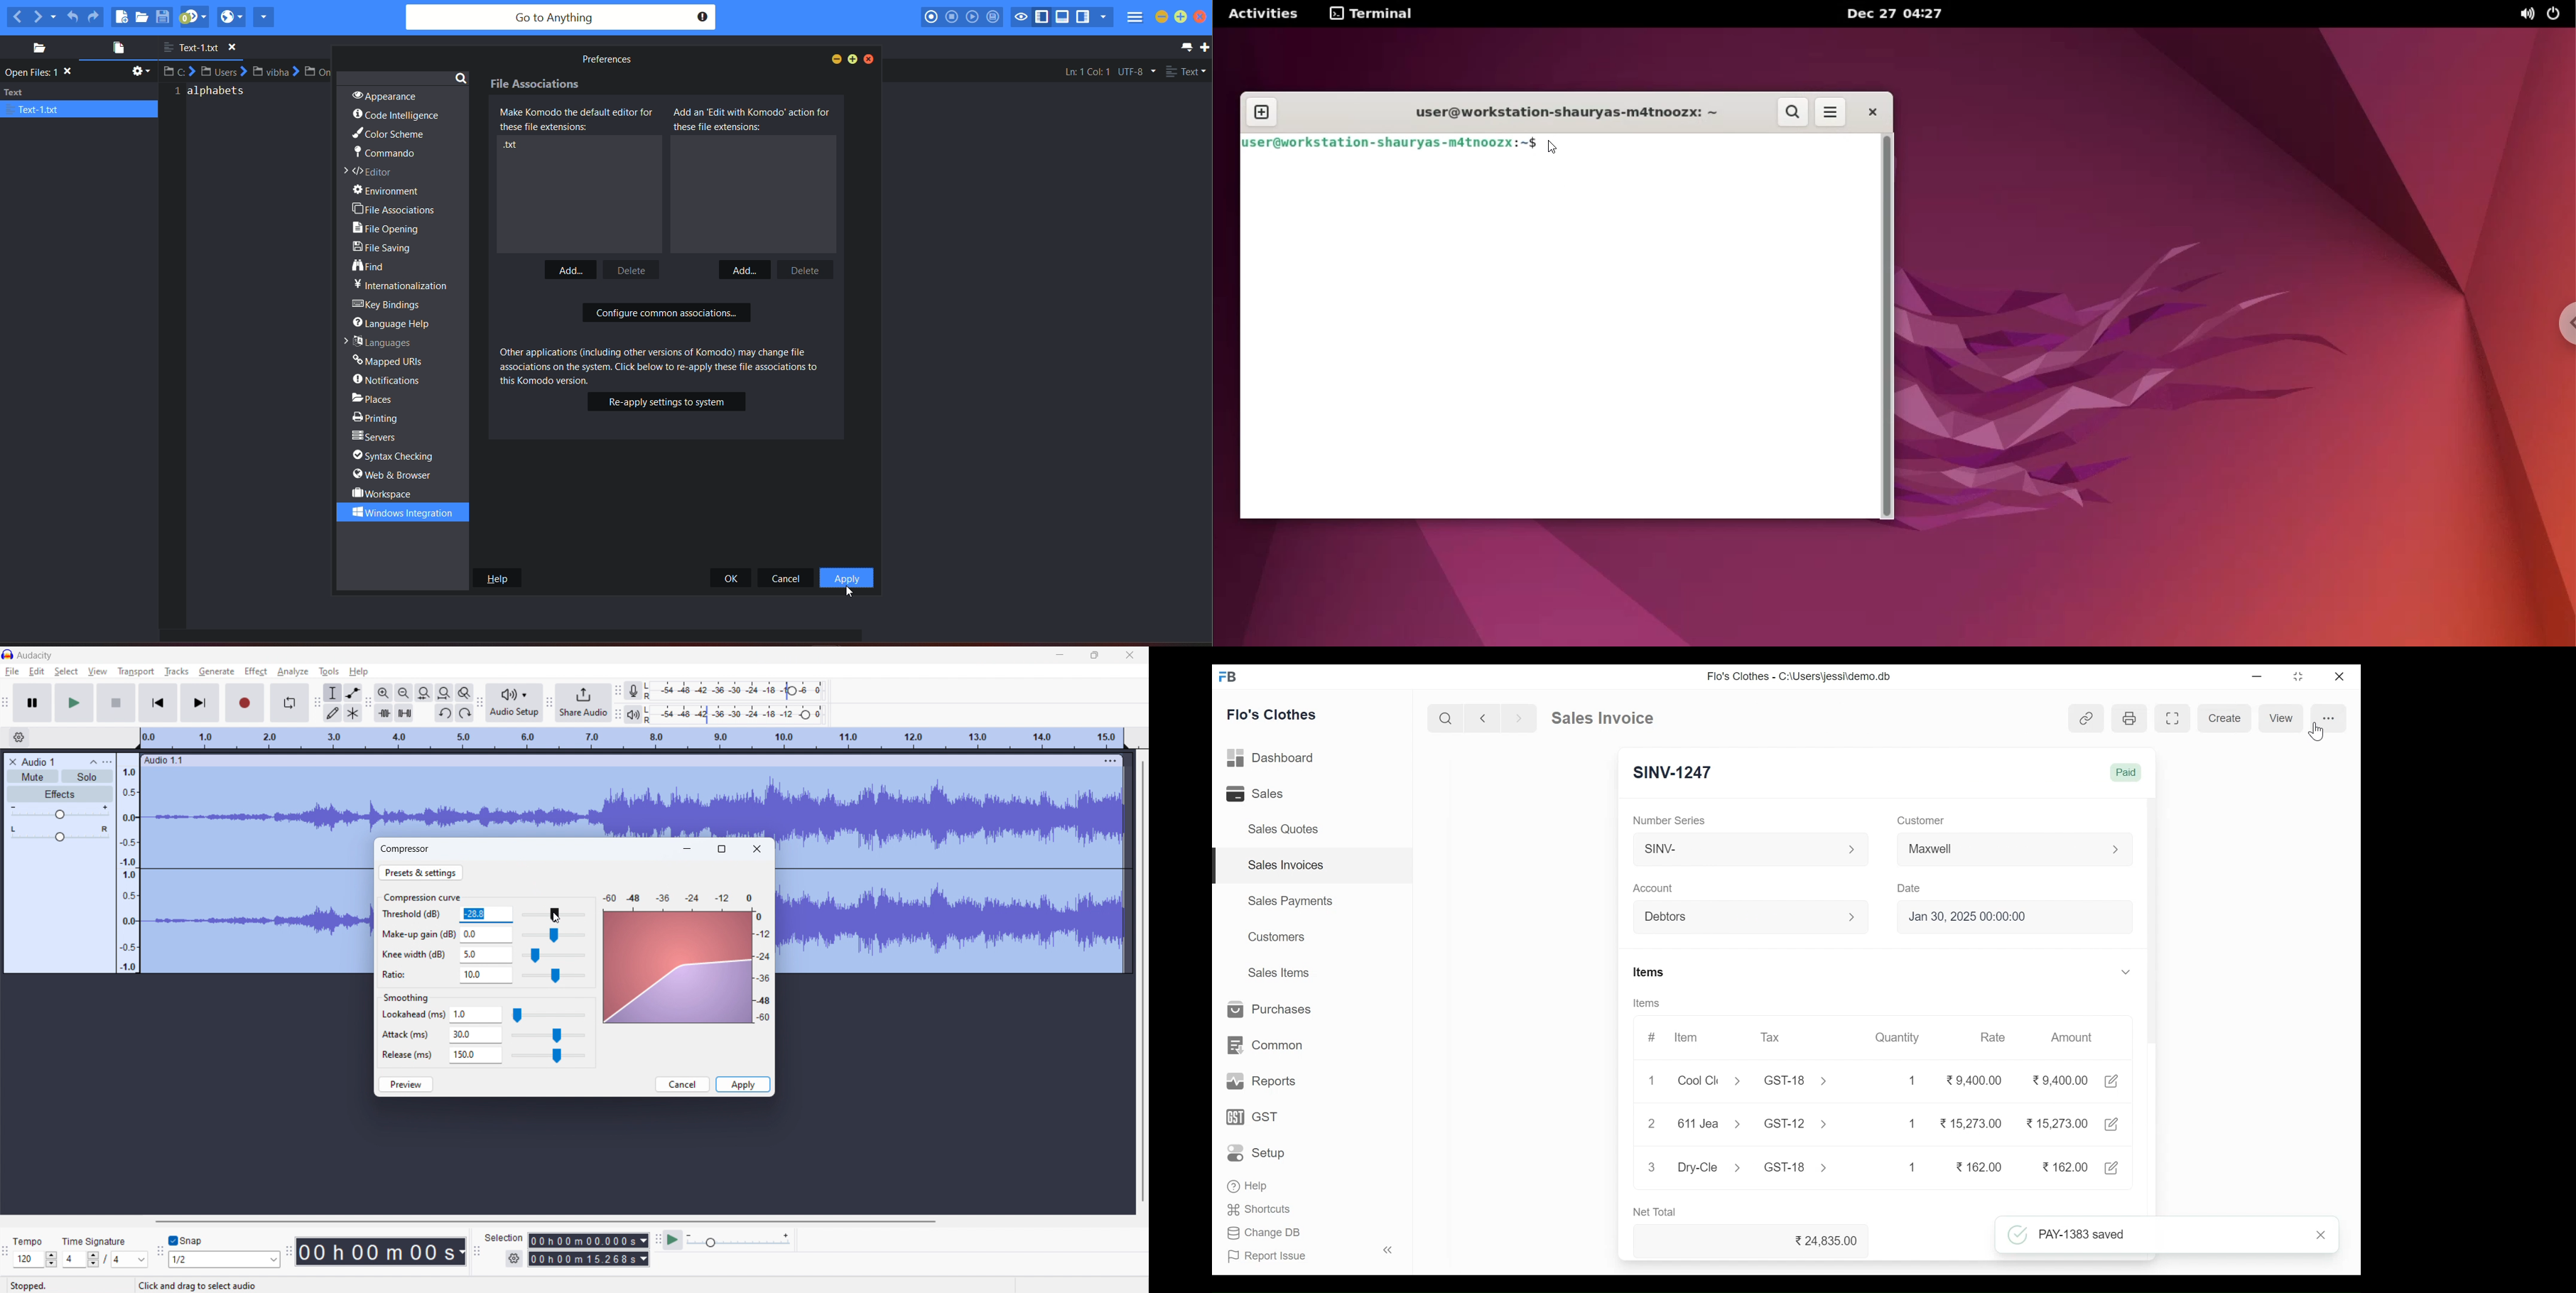  Describe the element at coordinates (73, 15) in the screenshot. I see `undo` at that location.